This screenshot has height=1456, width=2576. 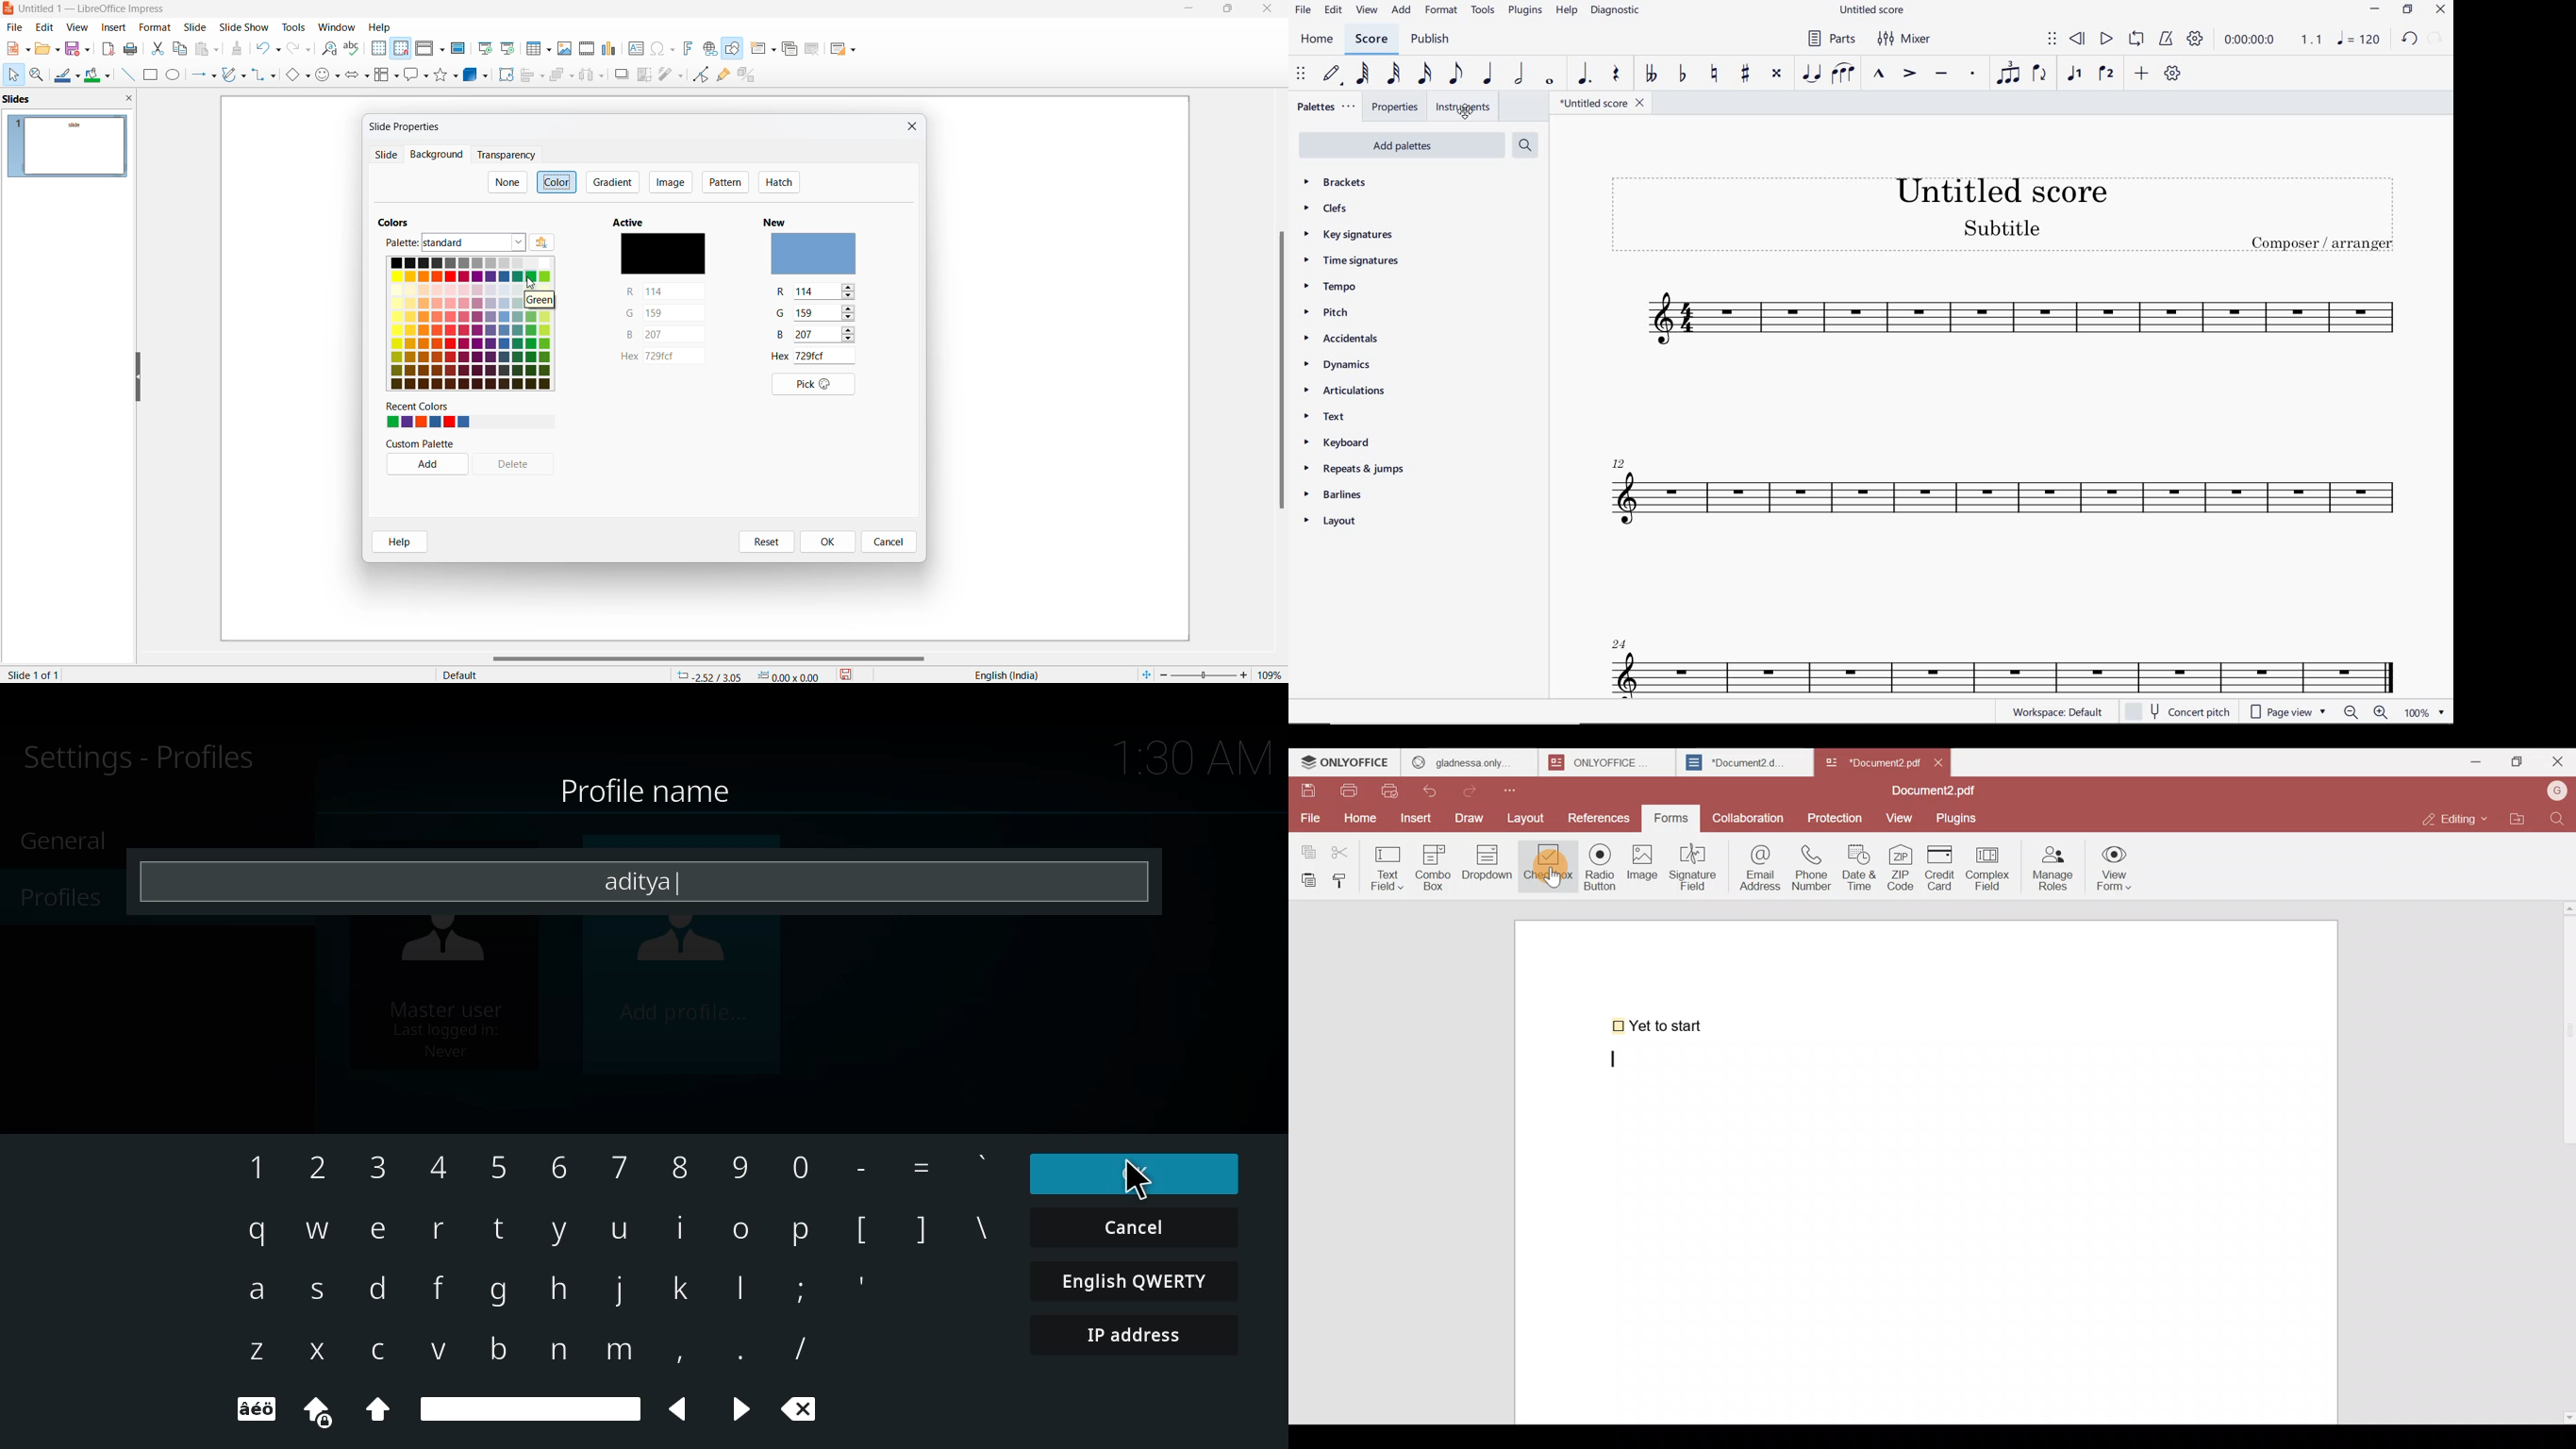 What do you see at coordinates (1146, 673) in the screenshot?
I see `fit to window` at bounding box center [1146, 673].